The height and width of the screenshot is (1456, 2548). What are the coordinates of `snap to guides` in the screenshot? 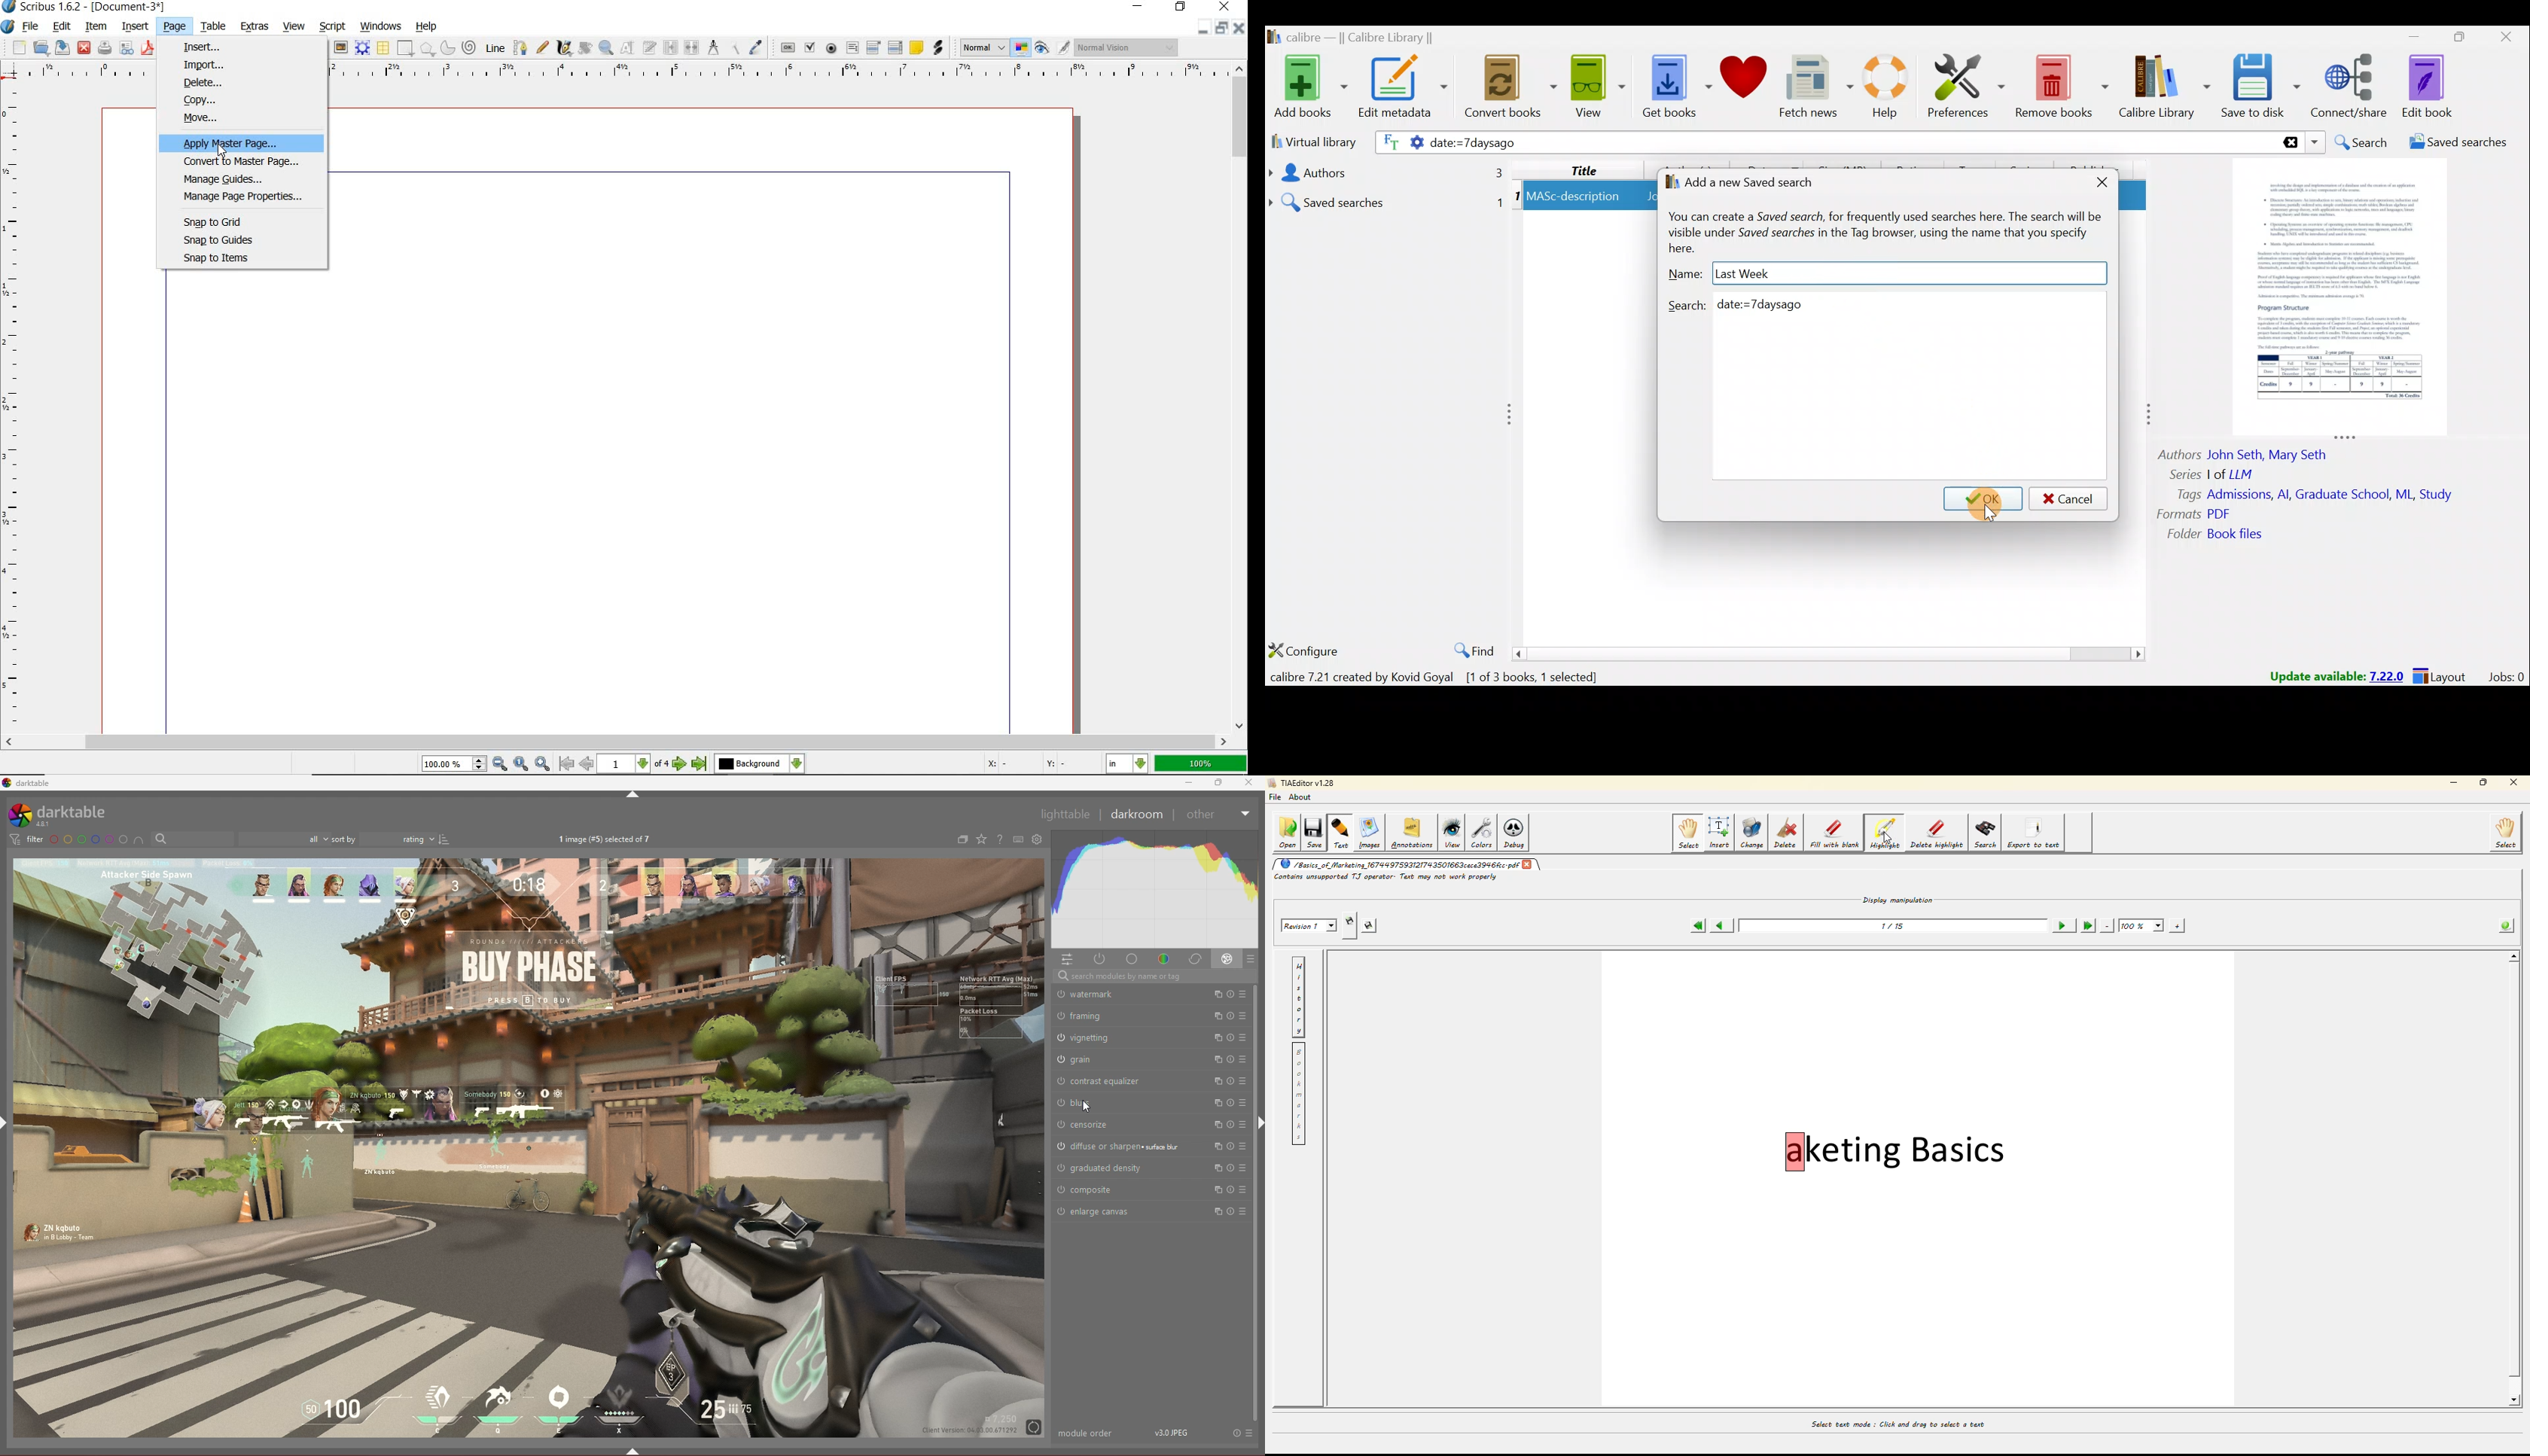 It's located at (233, 241).